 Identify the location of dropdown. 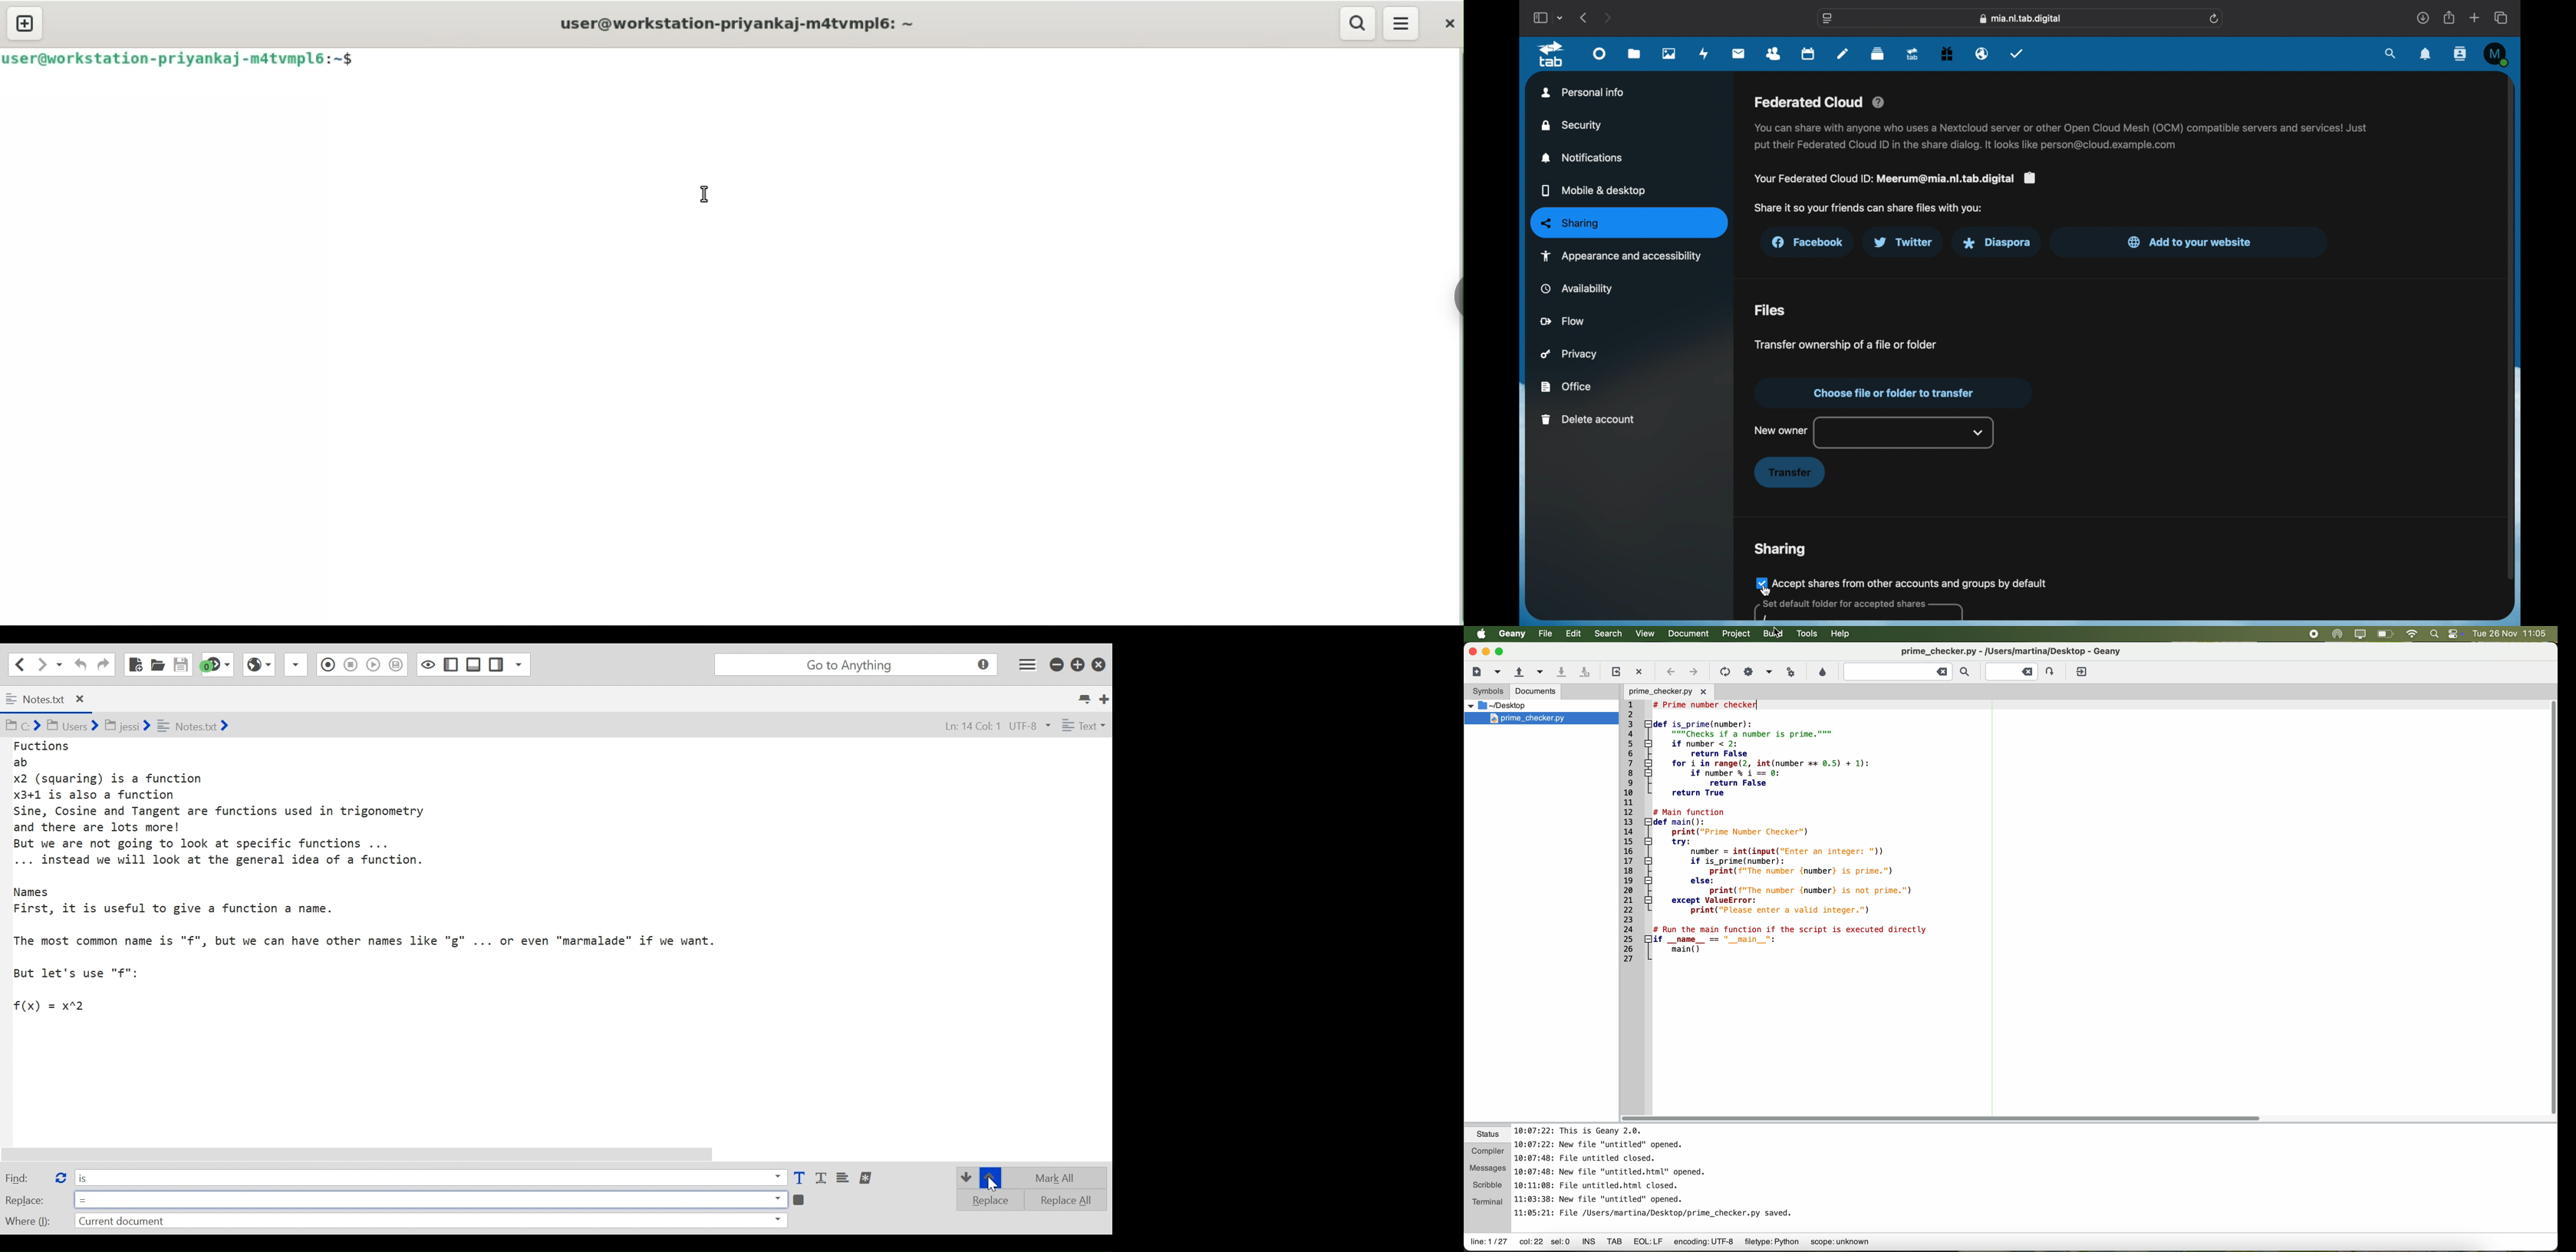
(1979, 432).